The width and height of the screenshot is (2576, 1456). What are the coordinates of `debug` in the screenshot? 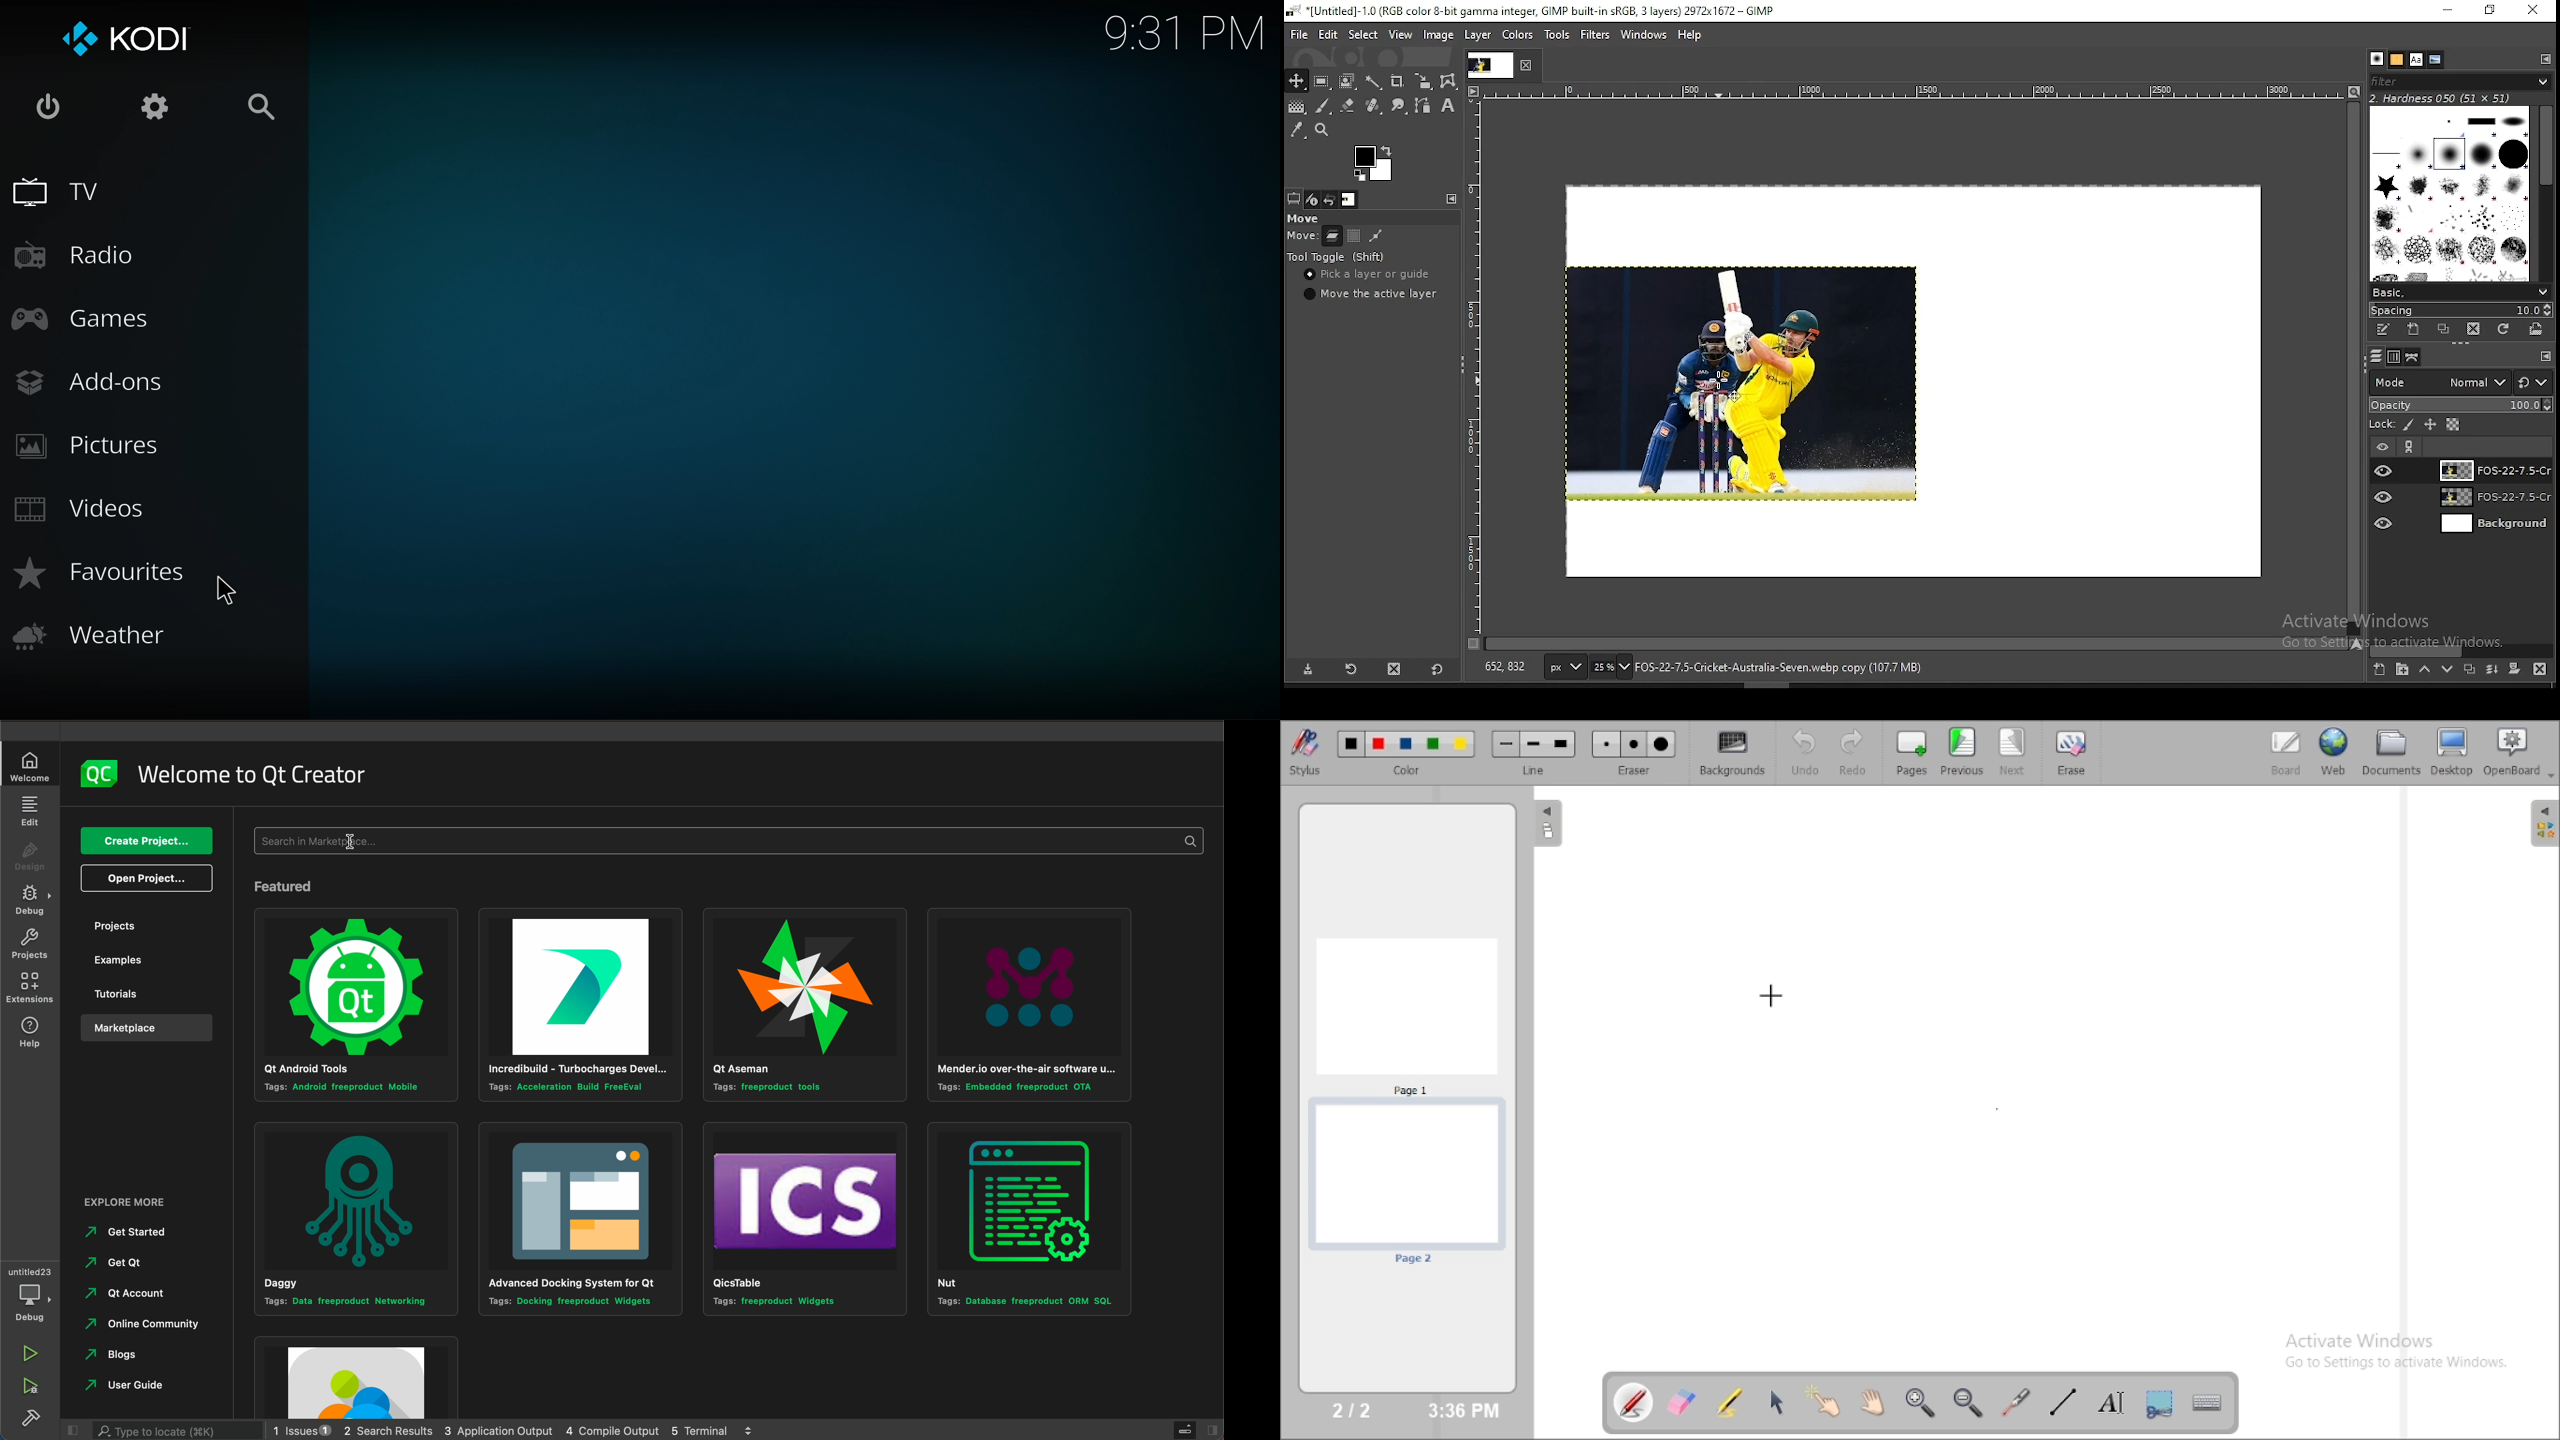 It's located at (31, 1292).